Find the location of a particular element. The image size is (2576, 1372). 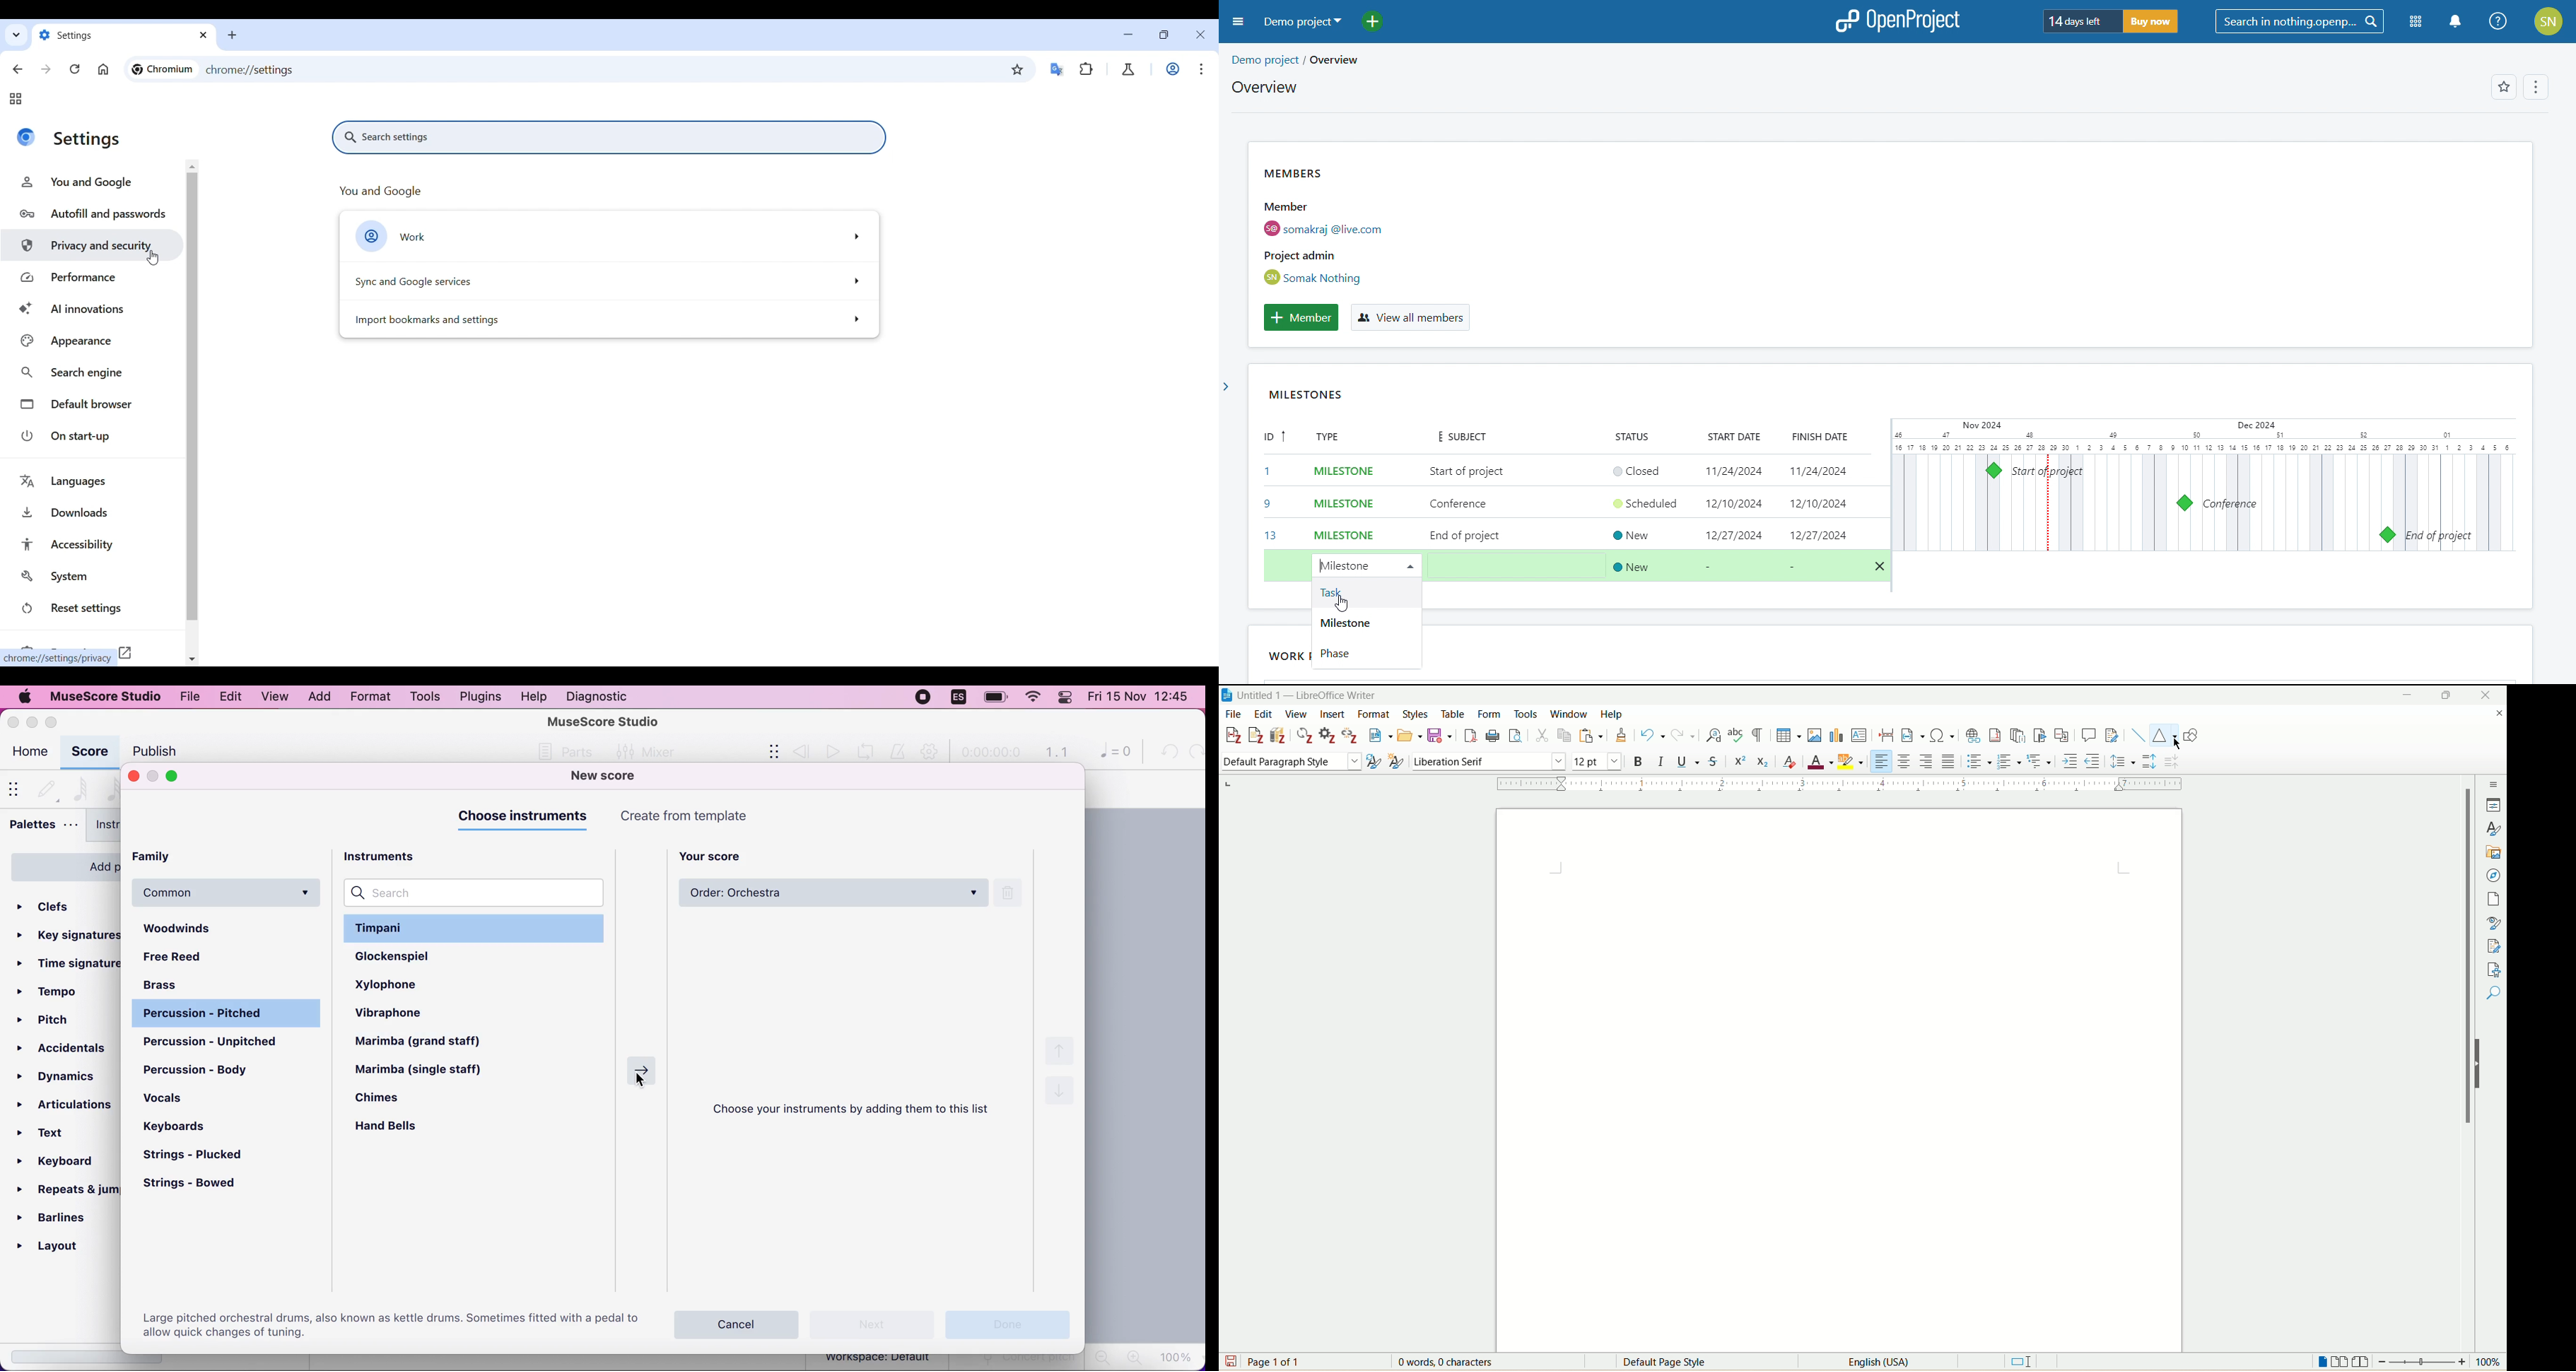

set status is located at coordinates (1649, 515).